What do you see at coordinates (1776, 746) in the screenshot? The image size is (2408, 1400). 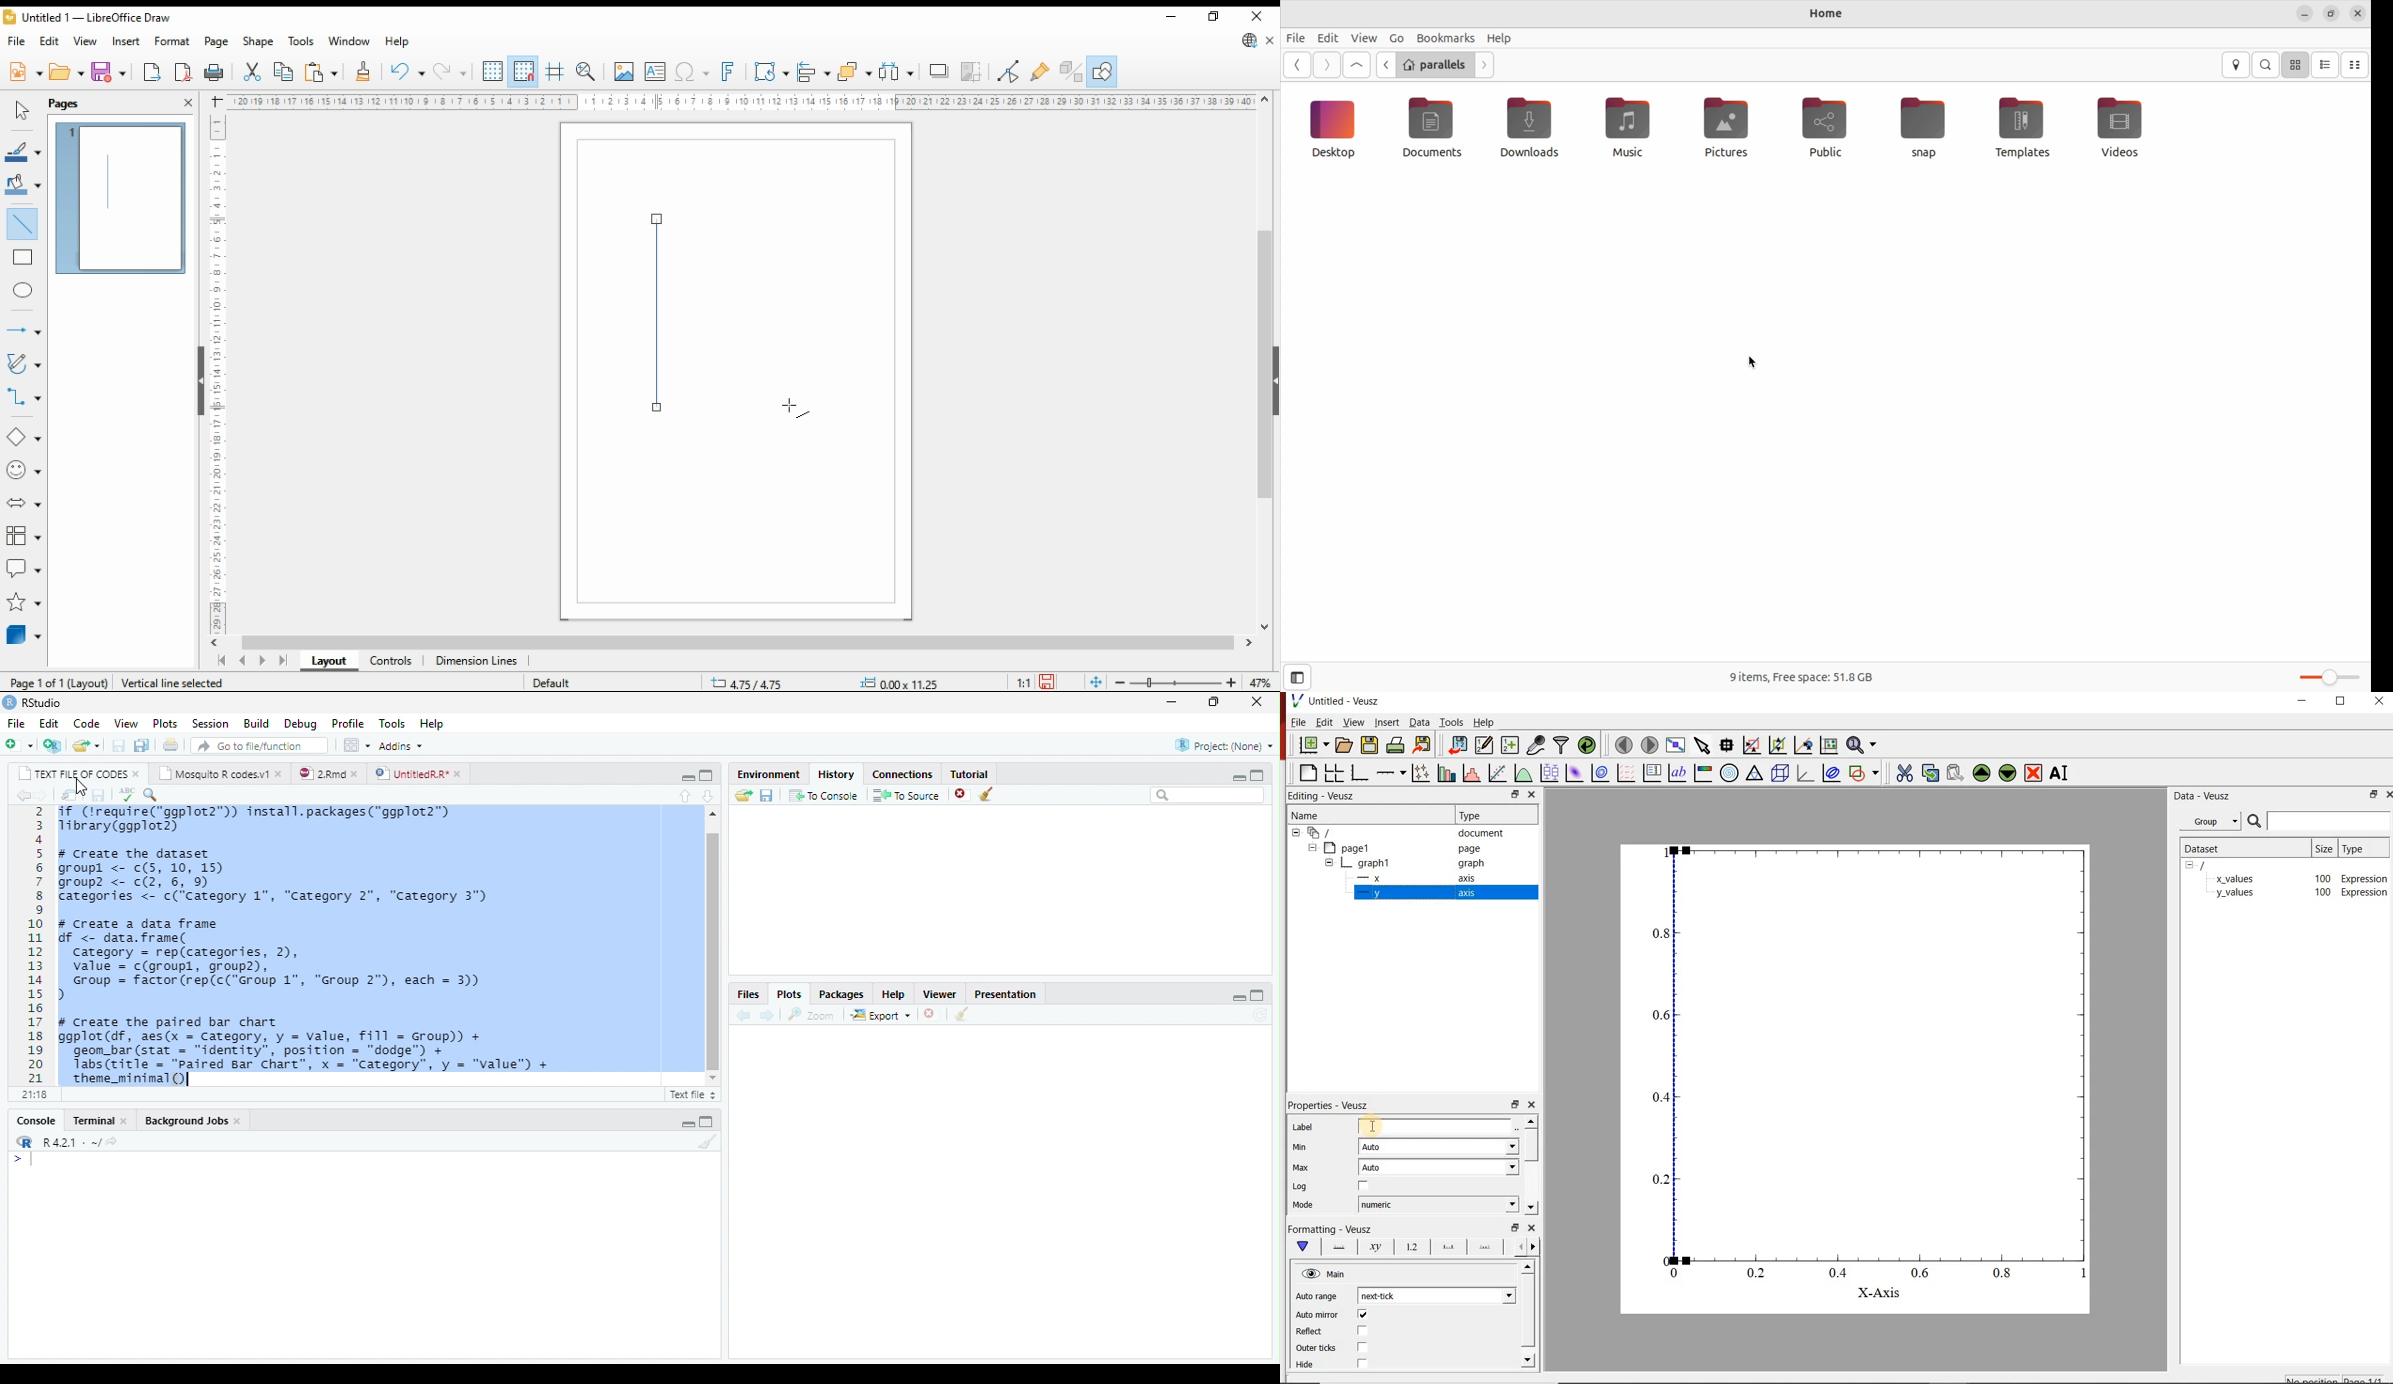 I see `click to zoom out on graph axes` at bounding box center [1776, 746].